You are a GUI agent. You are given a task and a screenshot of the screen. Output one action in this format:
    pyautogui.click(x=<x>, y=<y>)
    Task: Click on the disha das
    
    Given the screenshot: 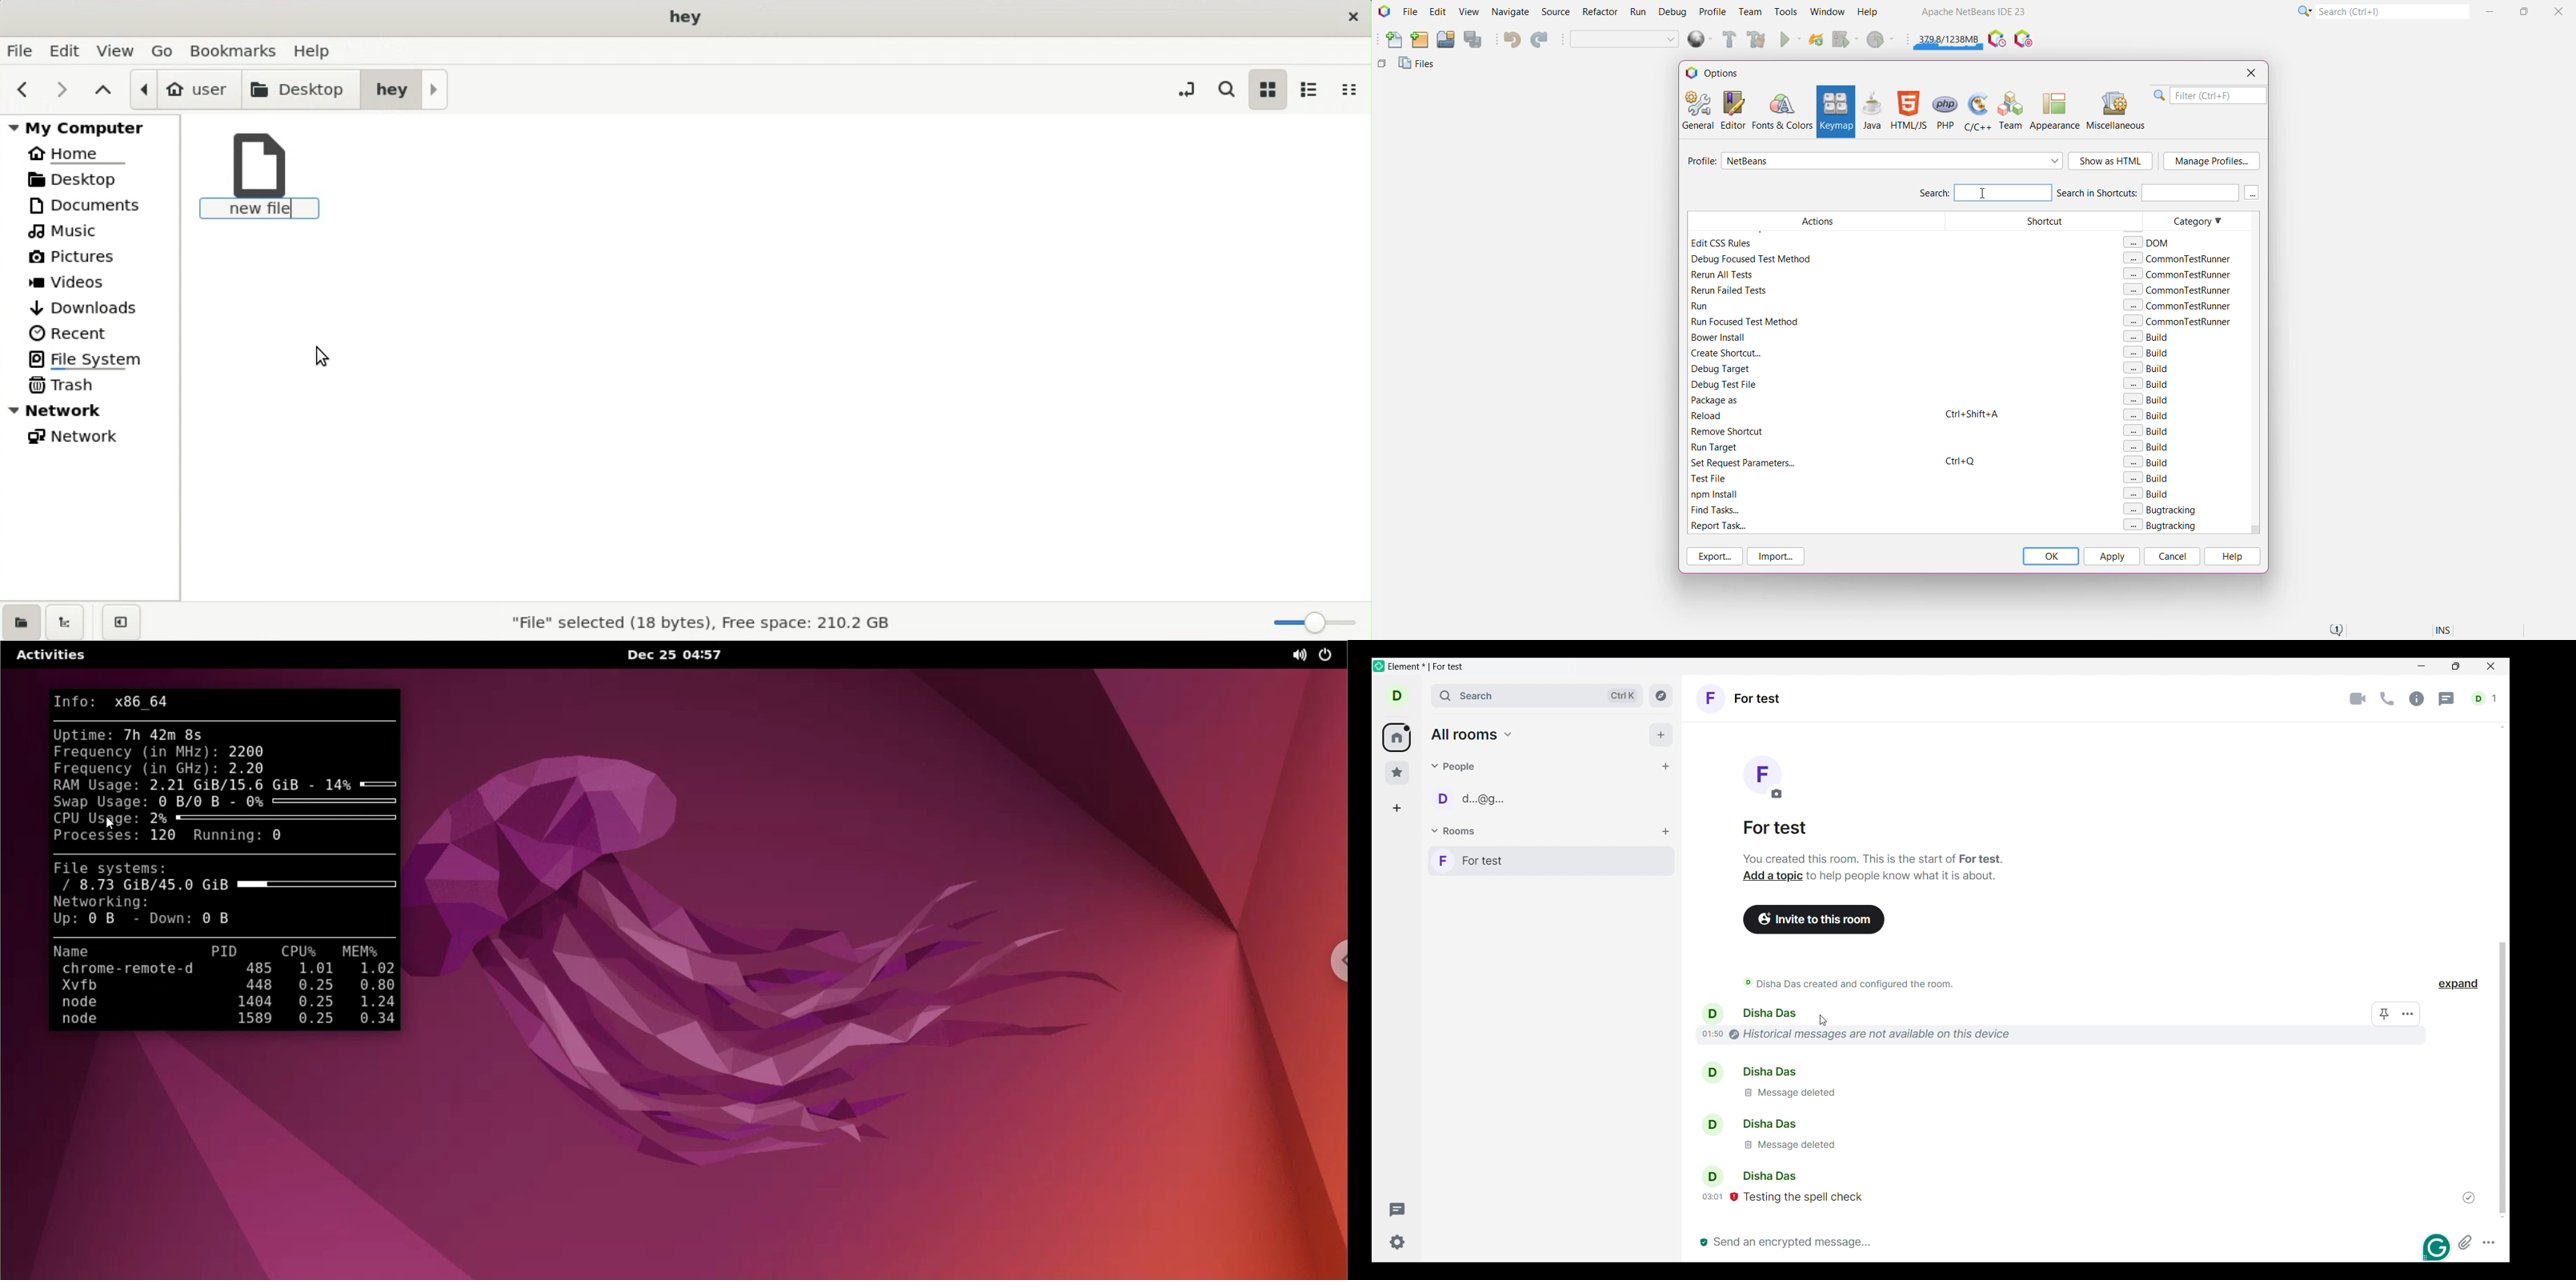 What is the action you would take?
    pyautogui.click(x=1746, y=1071)
    